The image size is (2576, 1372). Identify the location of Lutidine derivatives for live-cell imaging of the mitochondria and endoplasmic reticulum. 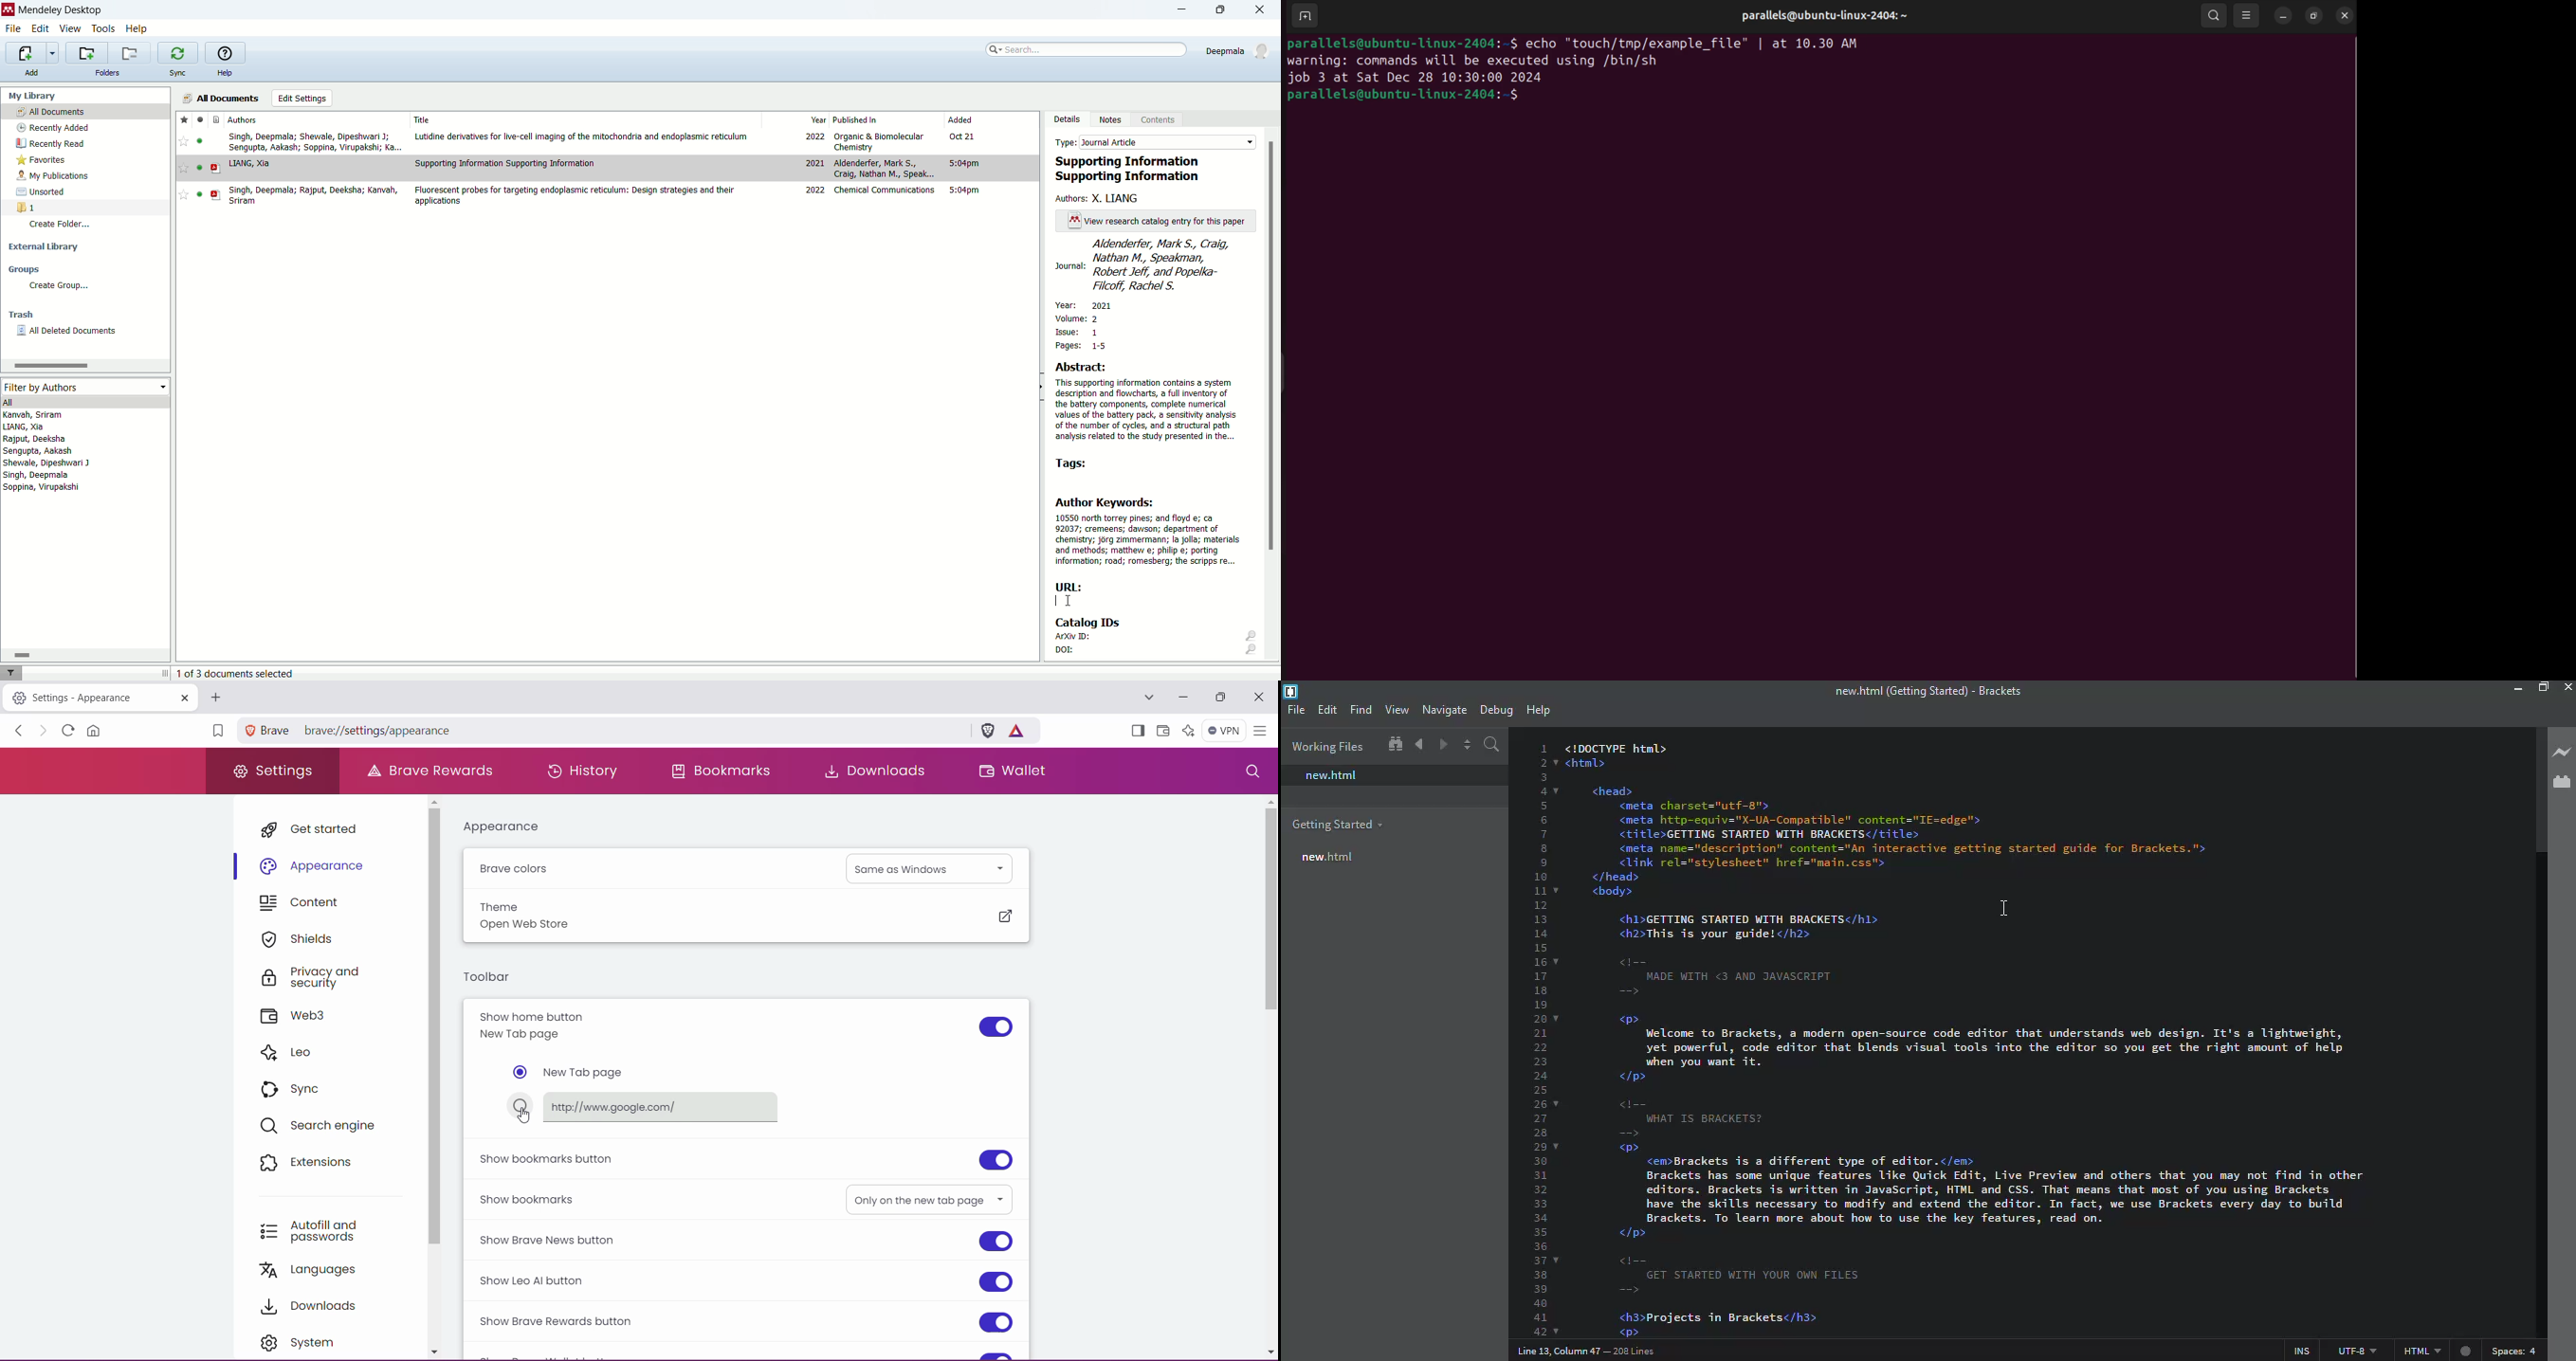
(582, 137).